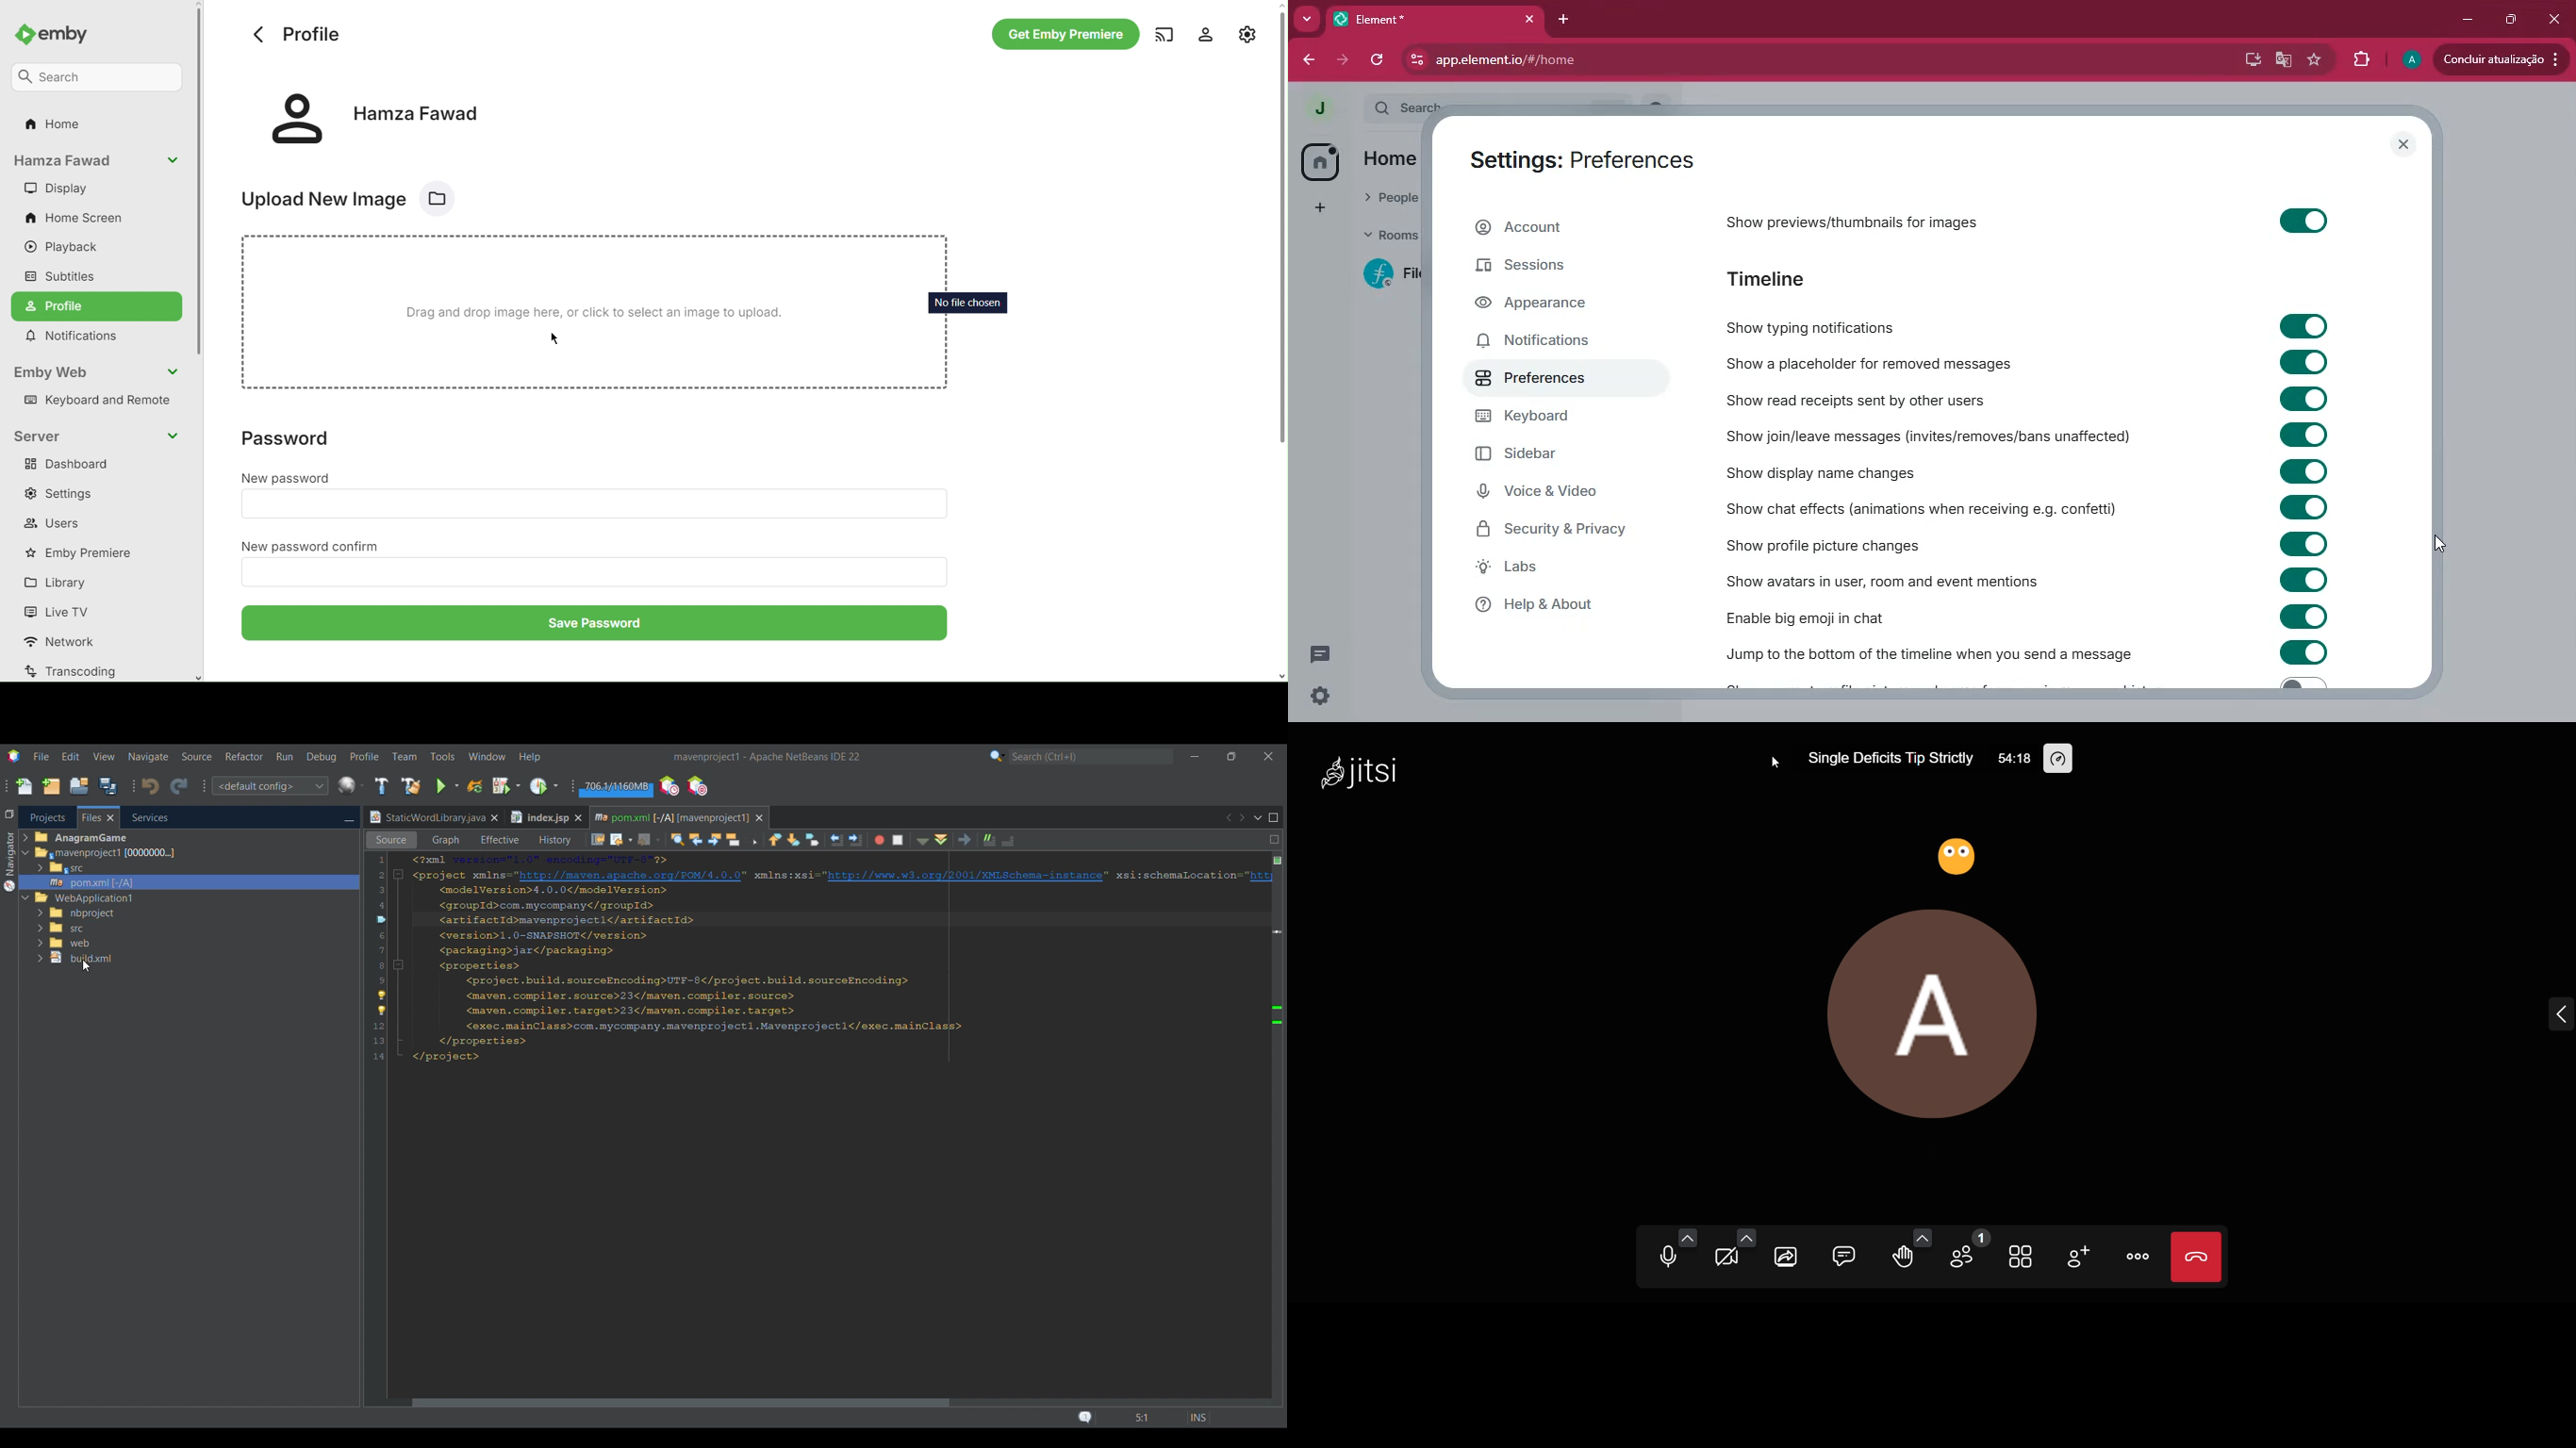  Describe the element at coordinates (1884, 758) in the screenshot. I see `Single Deficits Tip Strictly` at that location.